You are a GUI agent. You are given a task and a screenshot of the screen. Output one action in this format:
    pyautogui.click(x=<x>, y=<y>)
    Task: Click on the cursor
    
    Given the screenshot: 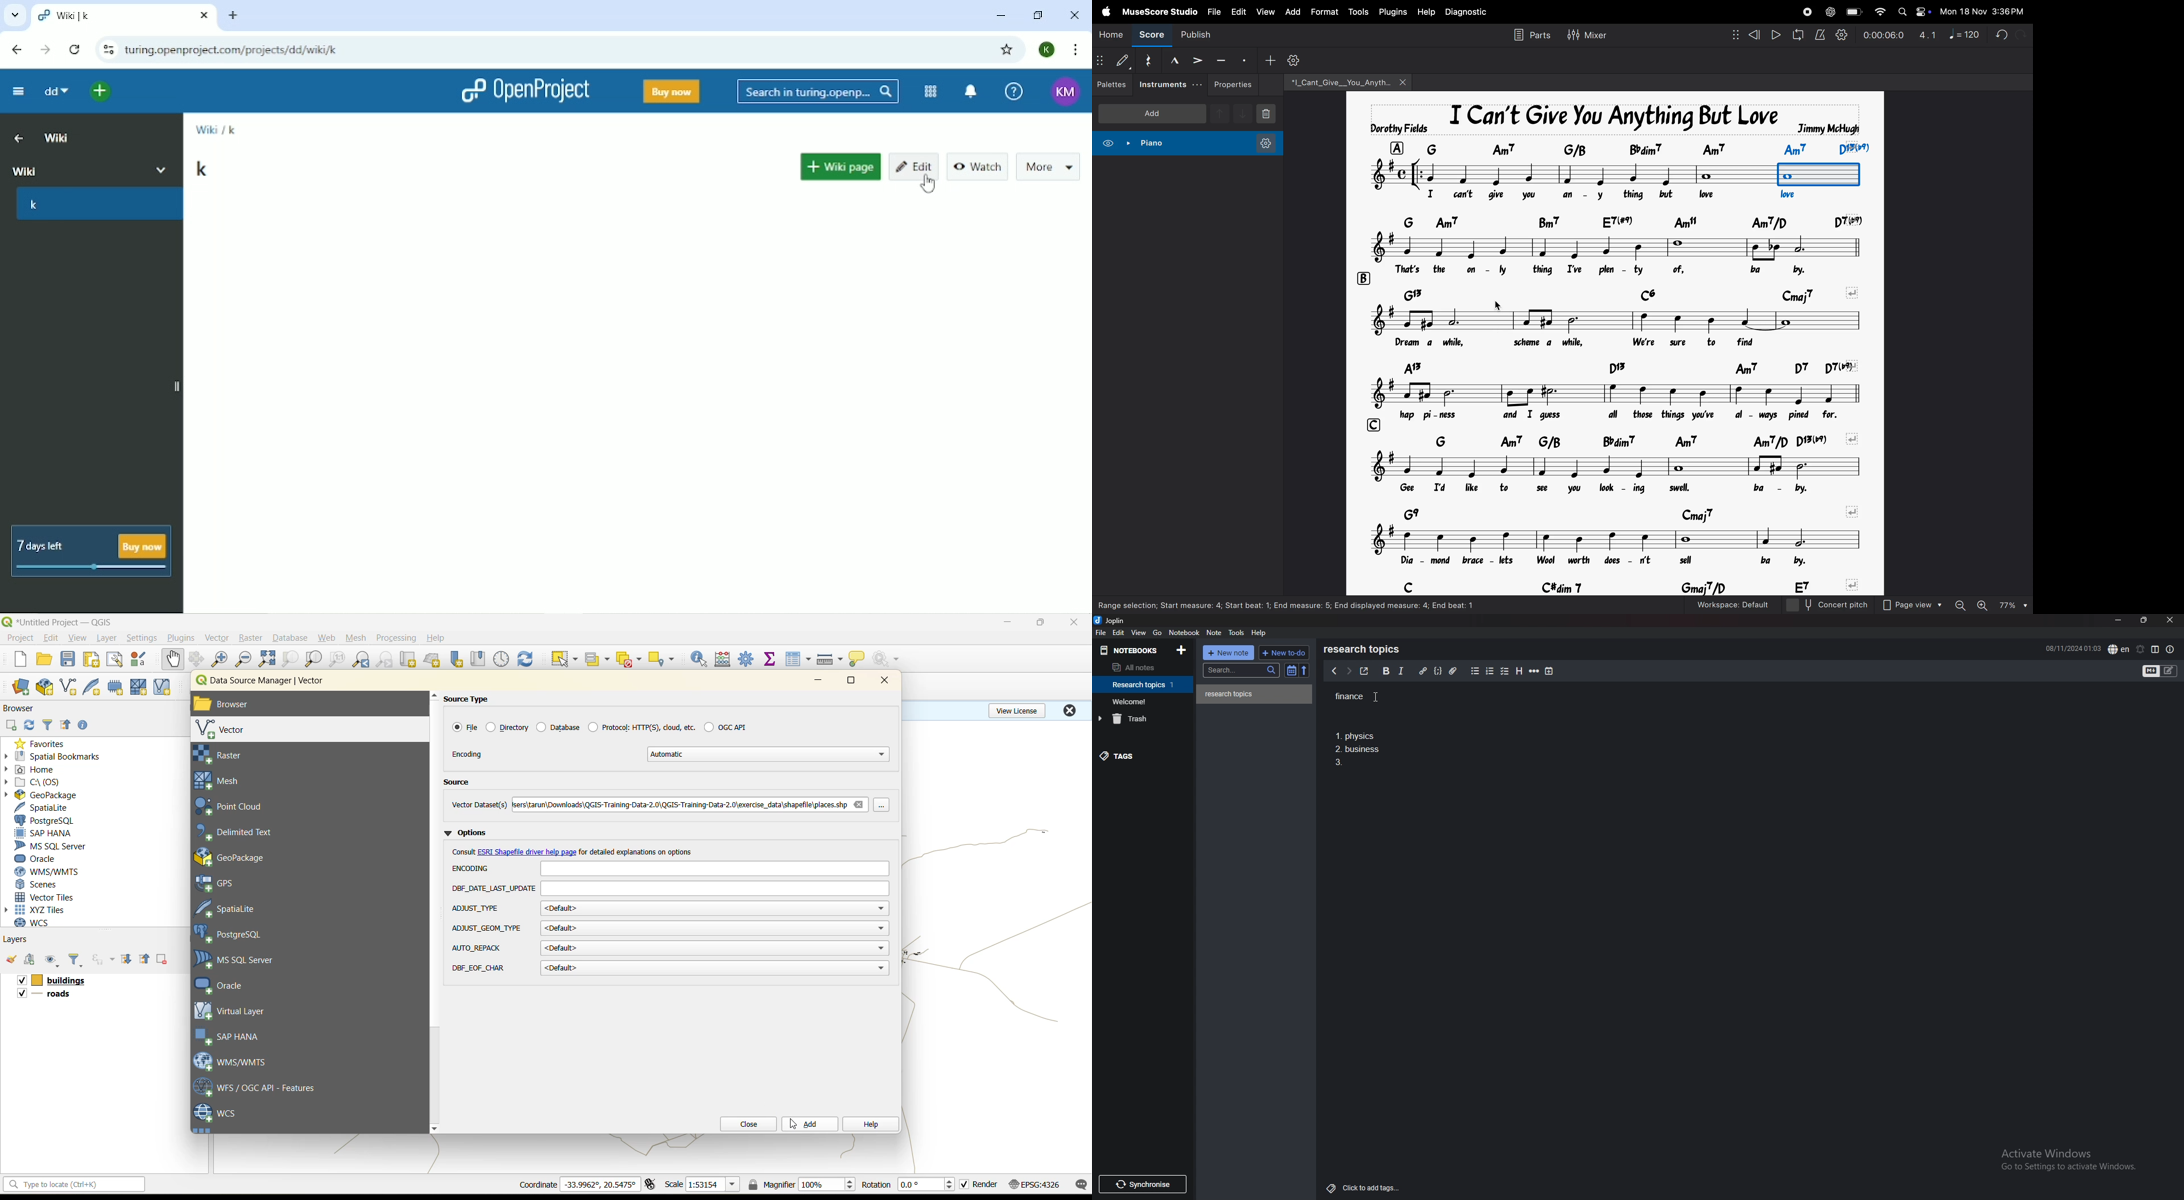 What is the action you would take?
    pyautogui.click(x=1497, y=303)
    